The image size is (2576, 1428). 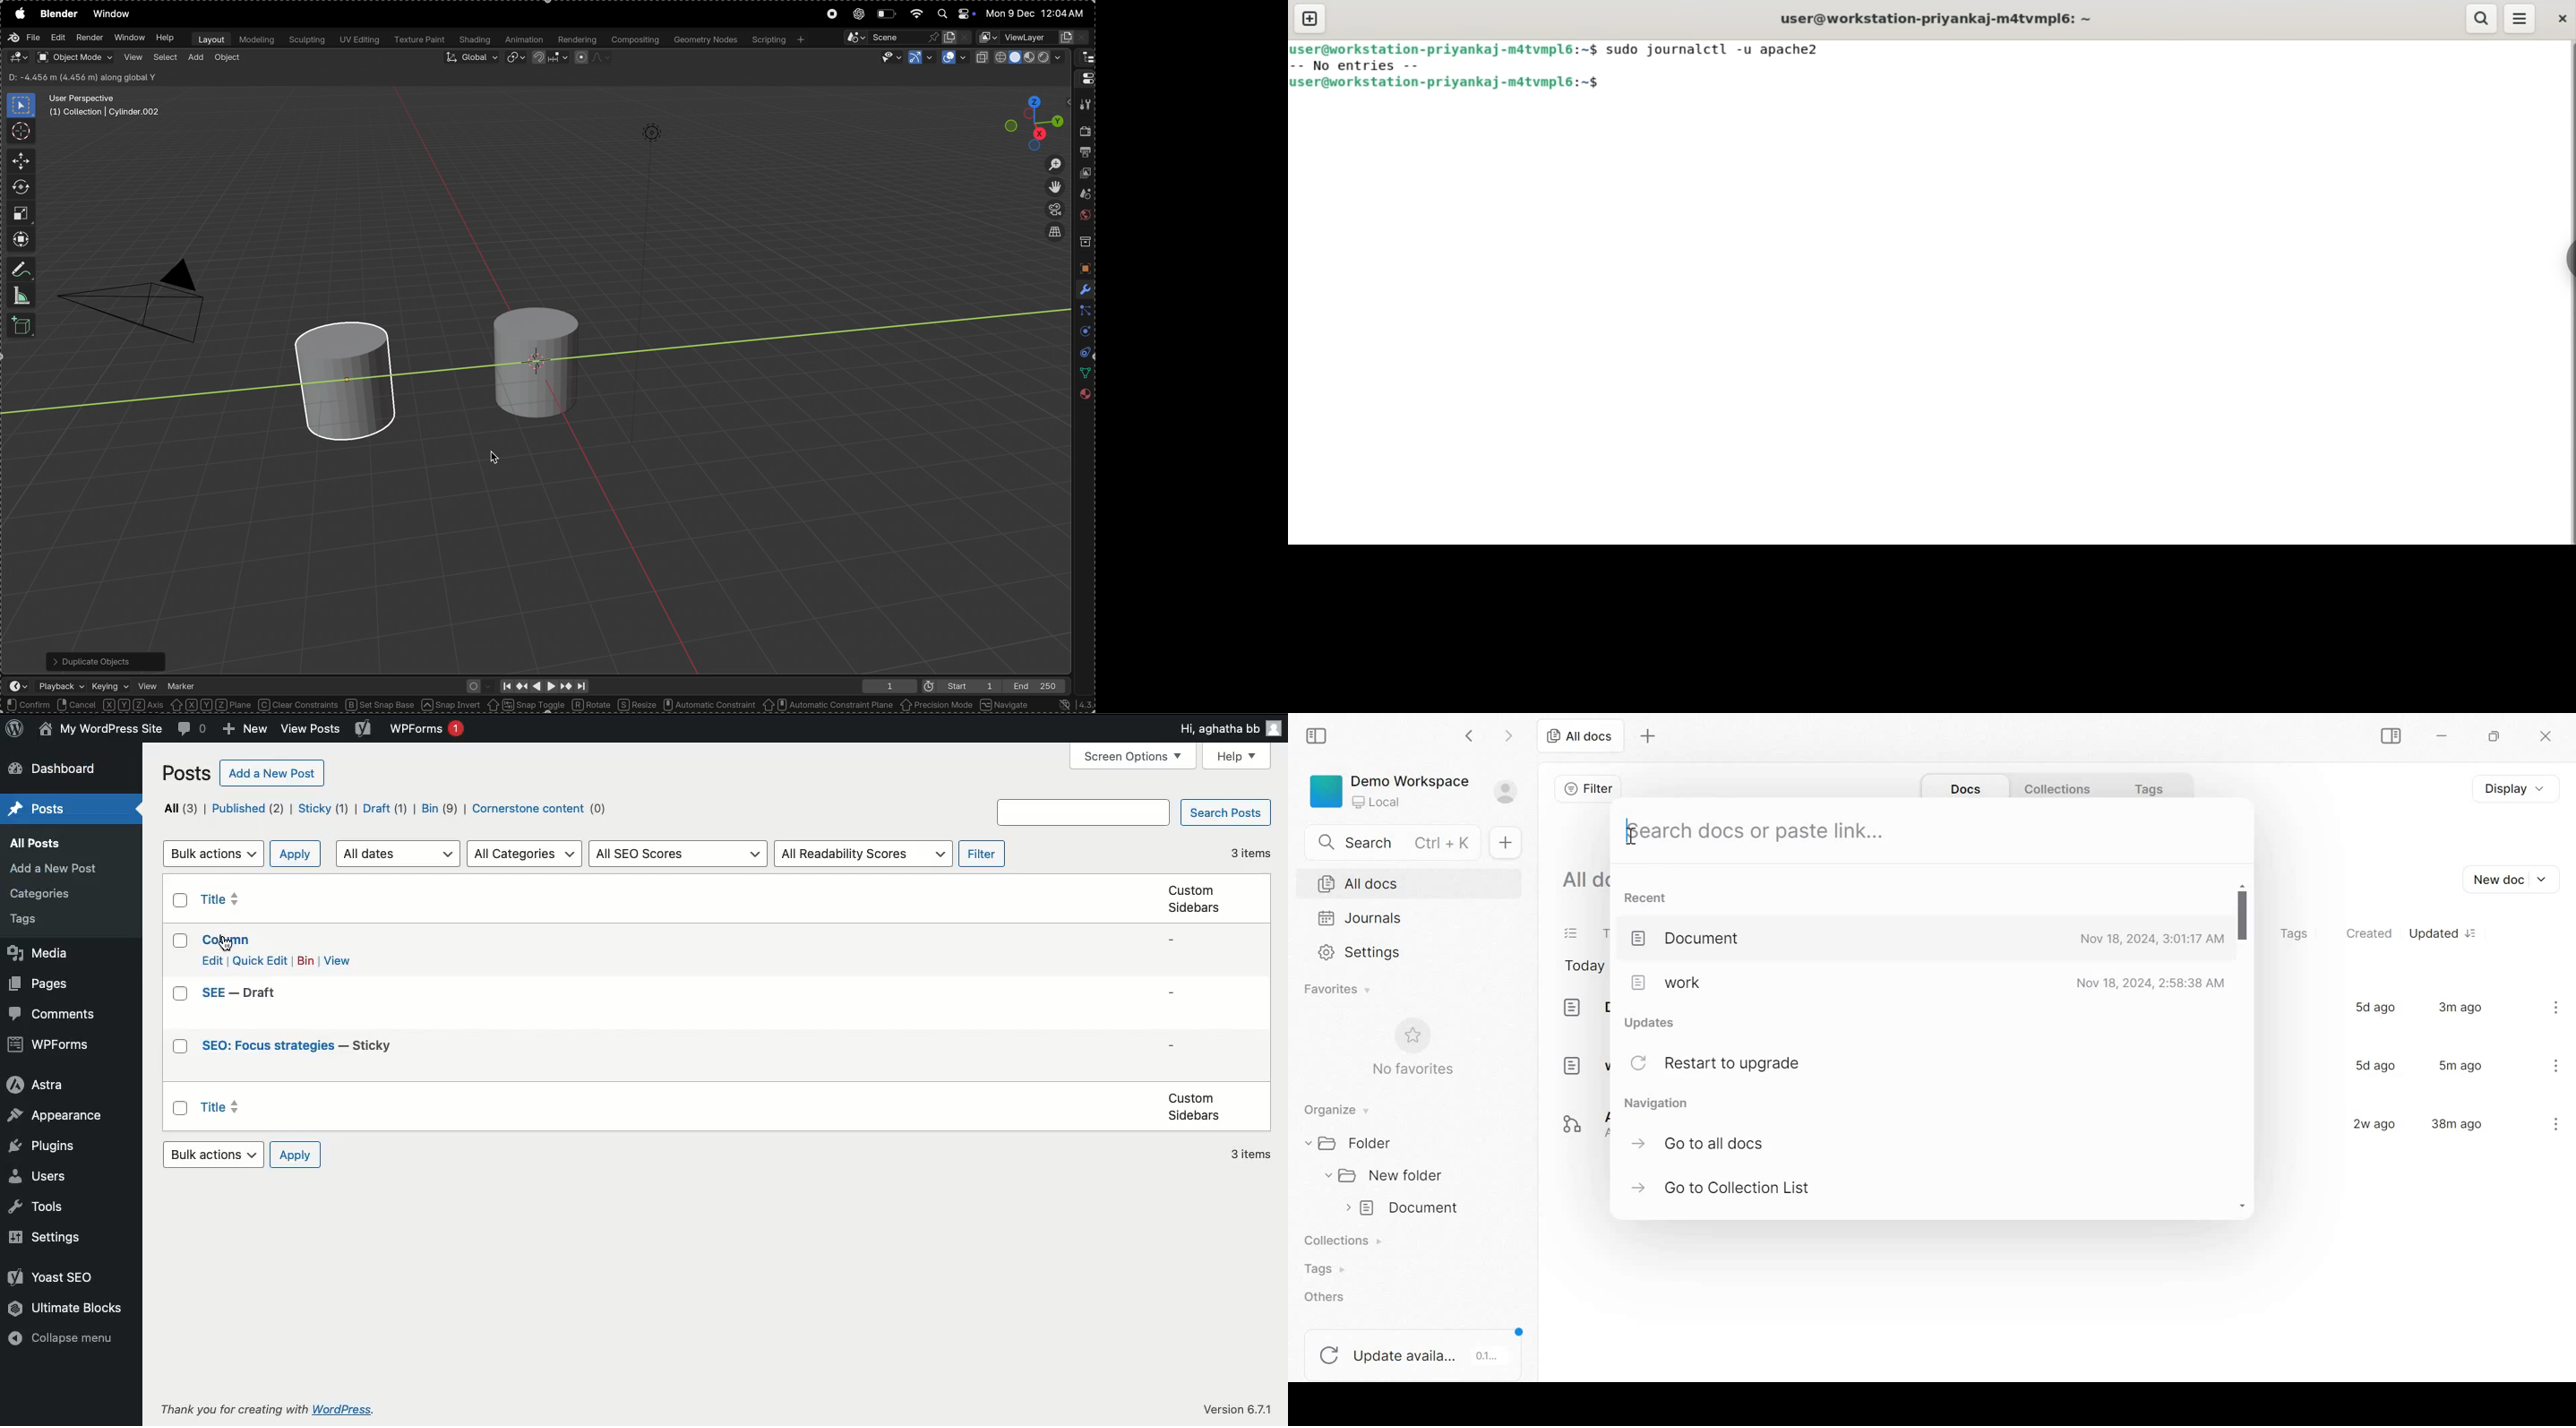 What do you see at coordinates (209, 39) in the screenshot?
I see `layout` at bounding box center [209, 39].